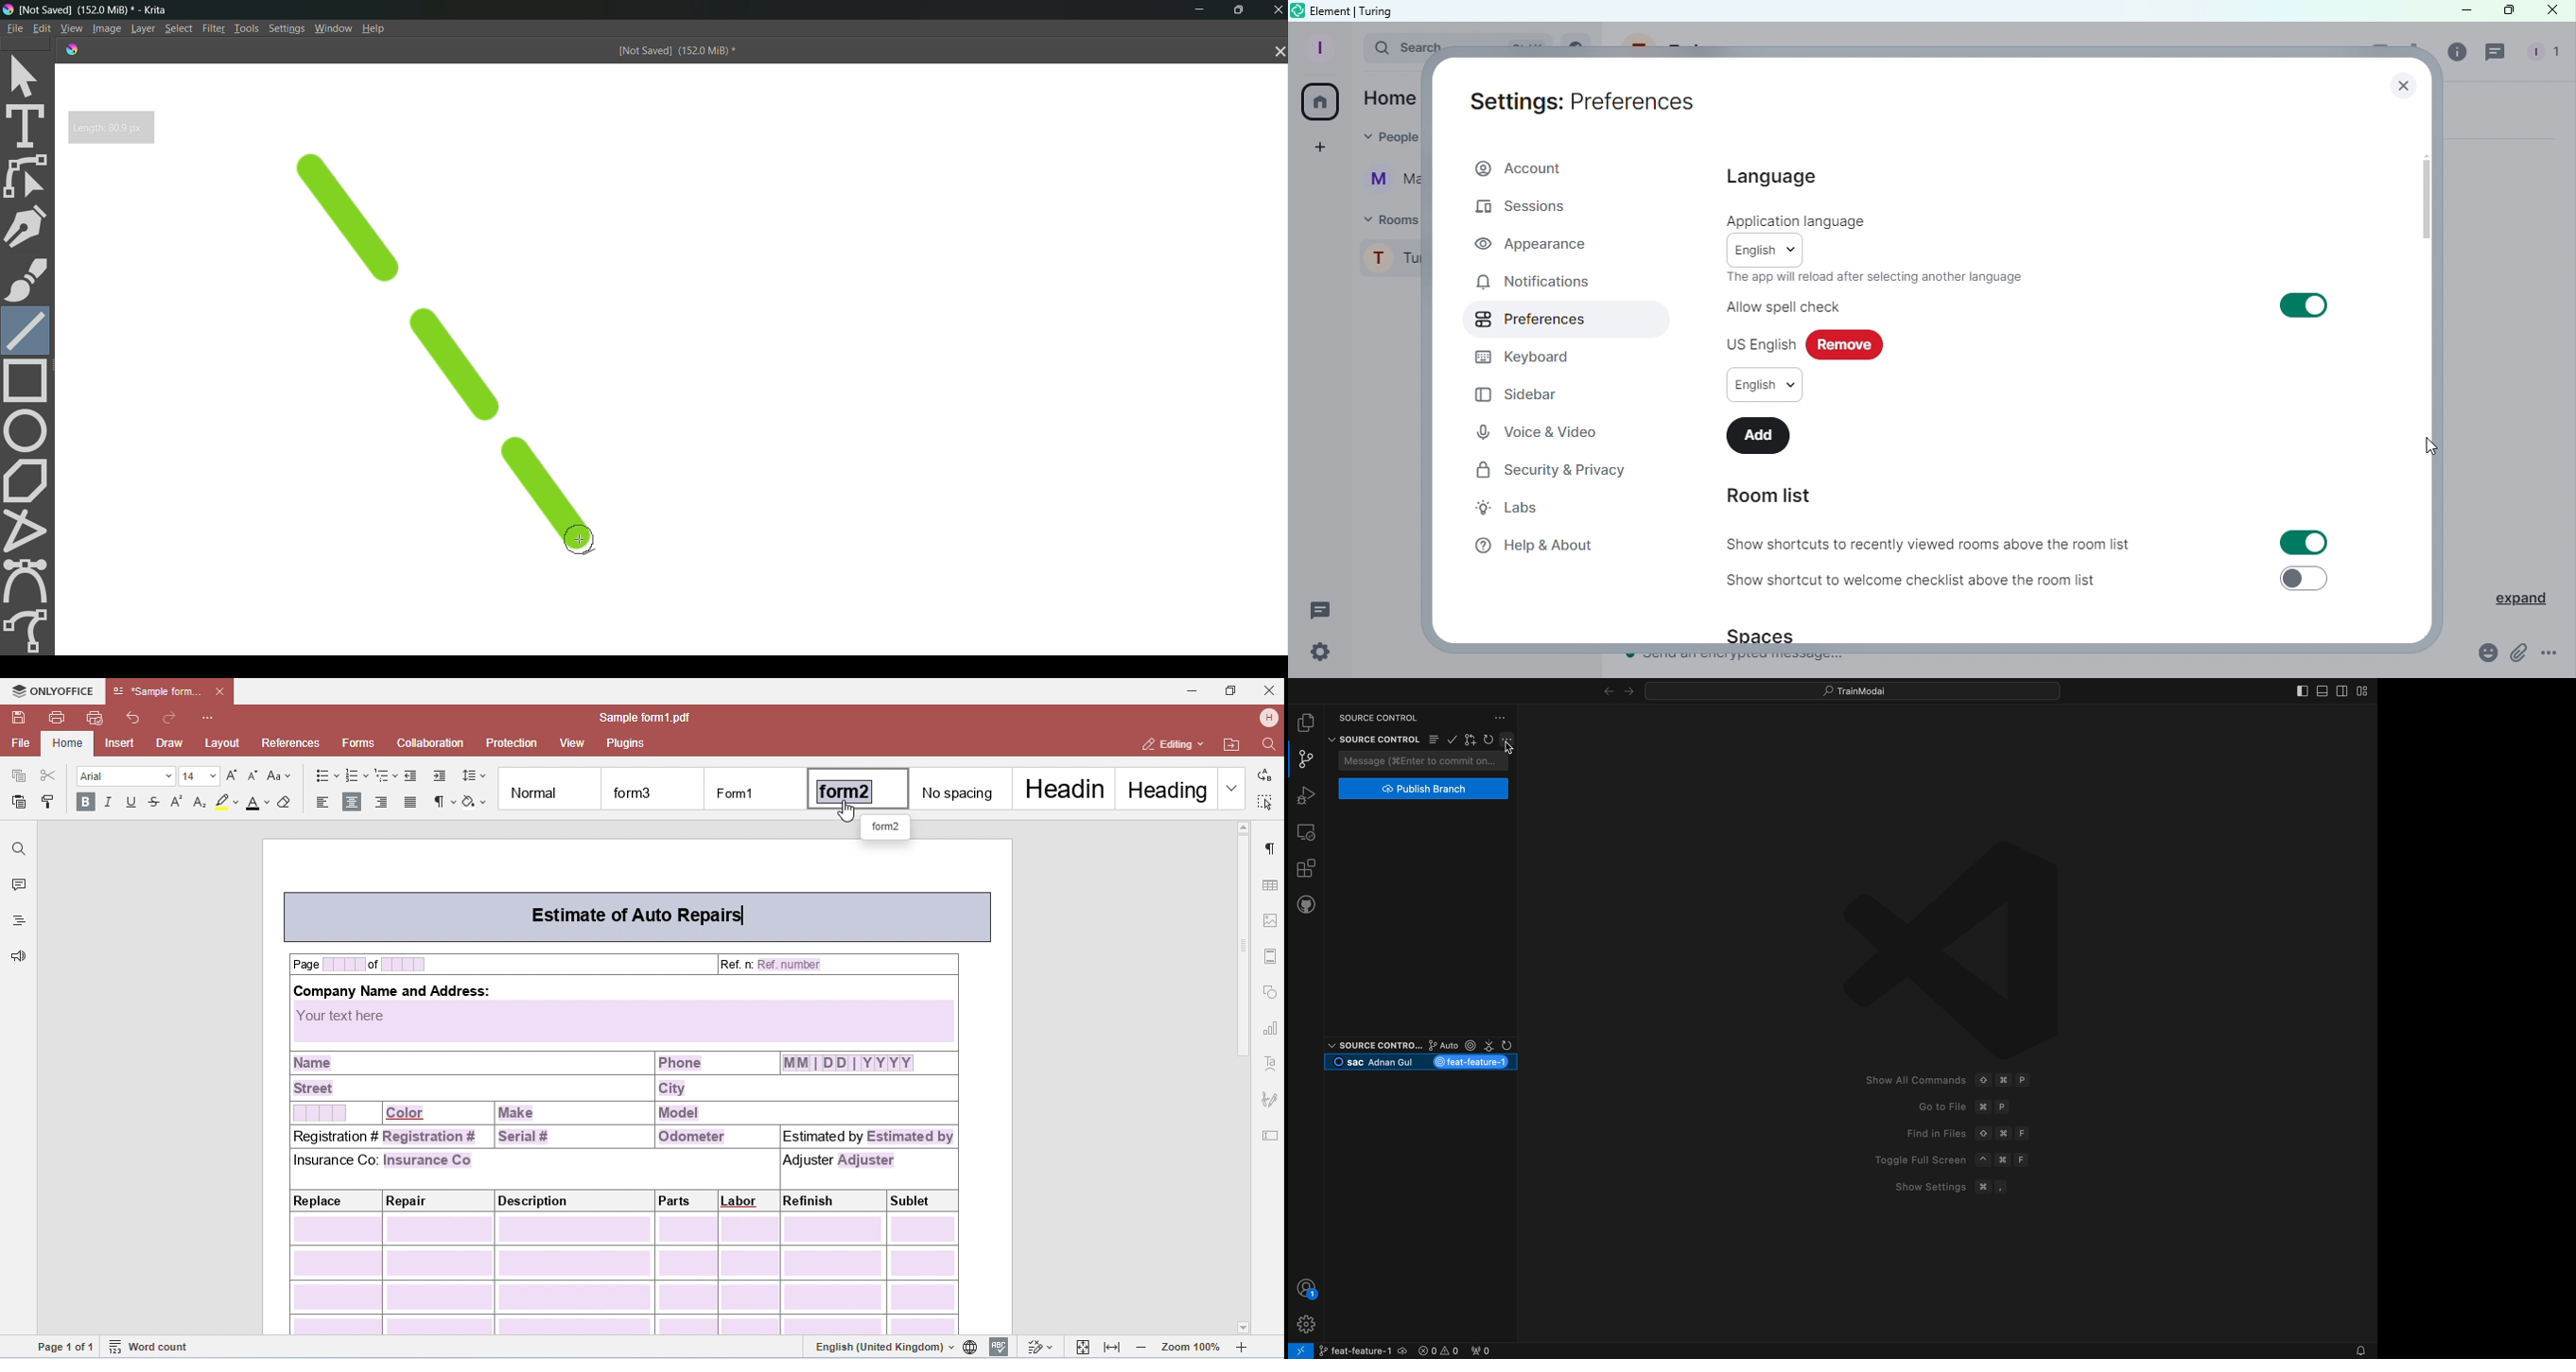 Image resolution: width=2576 pixels, height=1372 pixels. Describe the element at coordinates (1535, 547) in the screenshot. I see `Help and about` at that location.